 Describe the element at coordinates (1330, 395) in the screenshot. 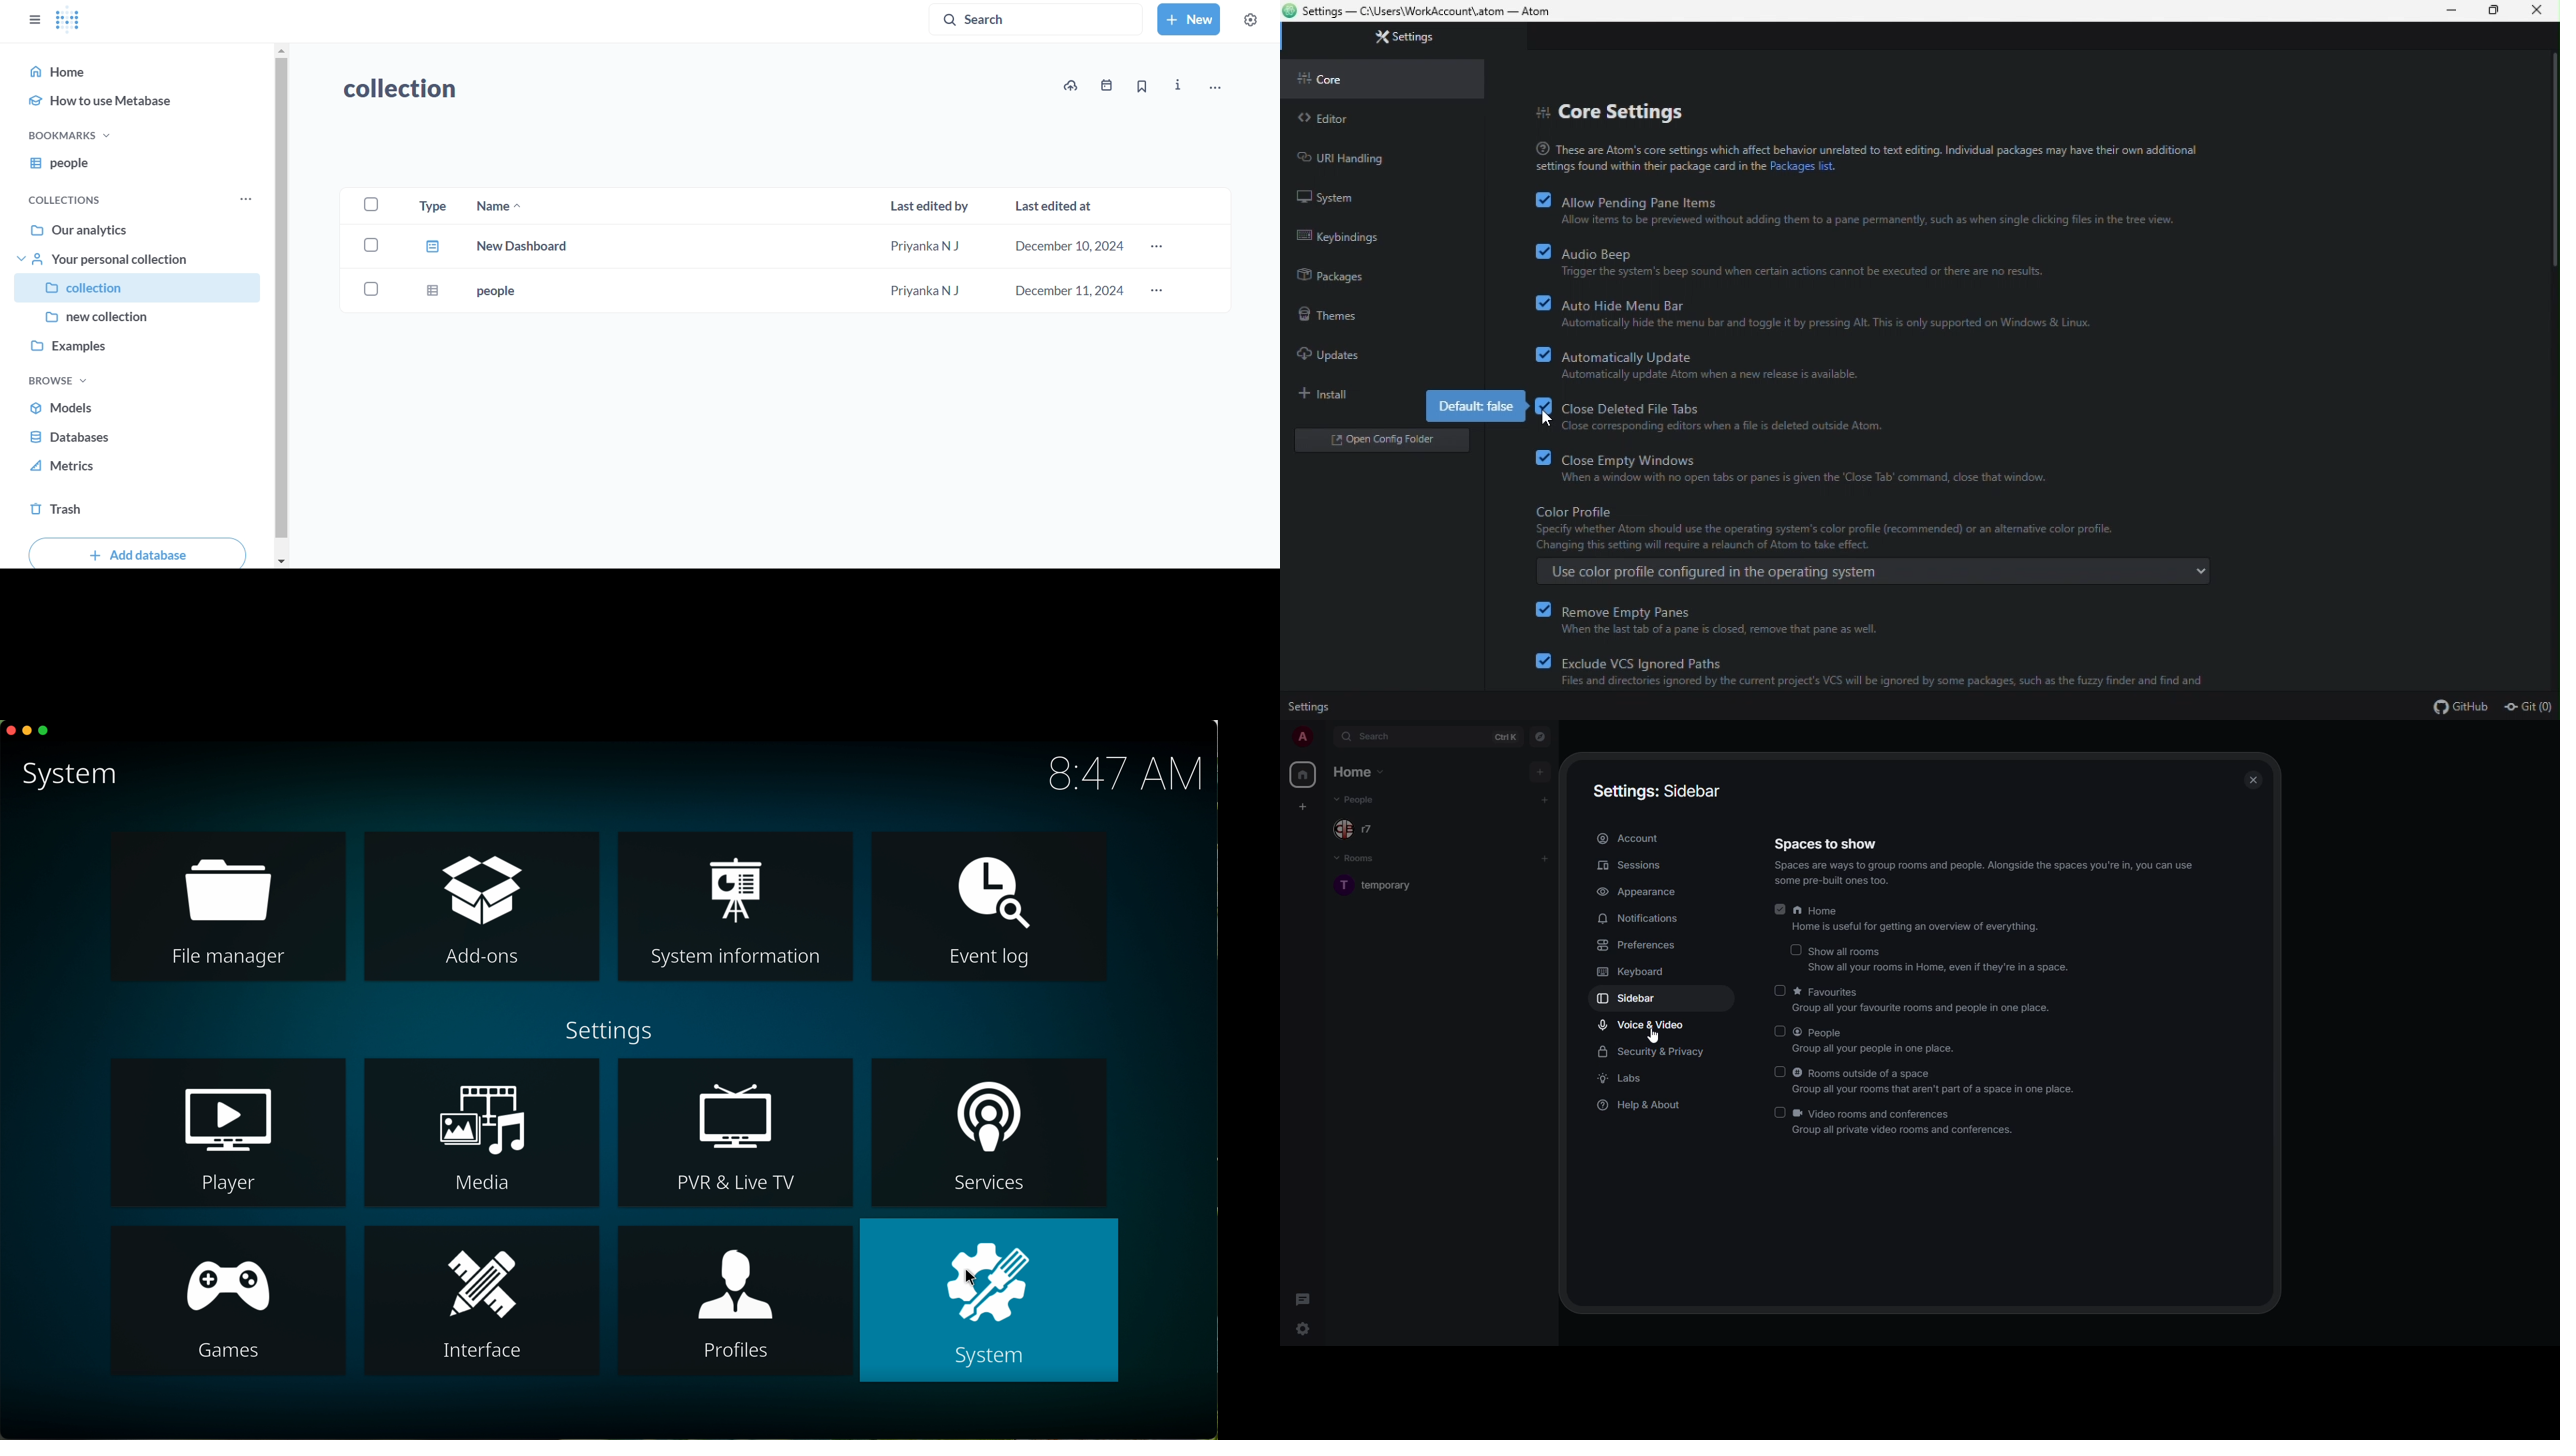

I see `install` at that location.